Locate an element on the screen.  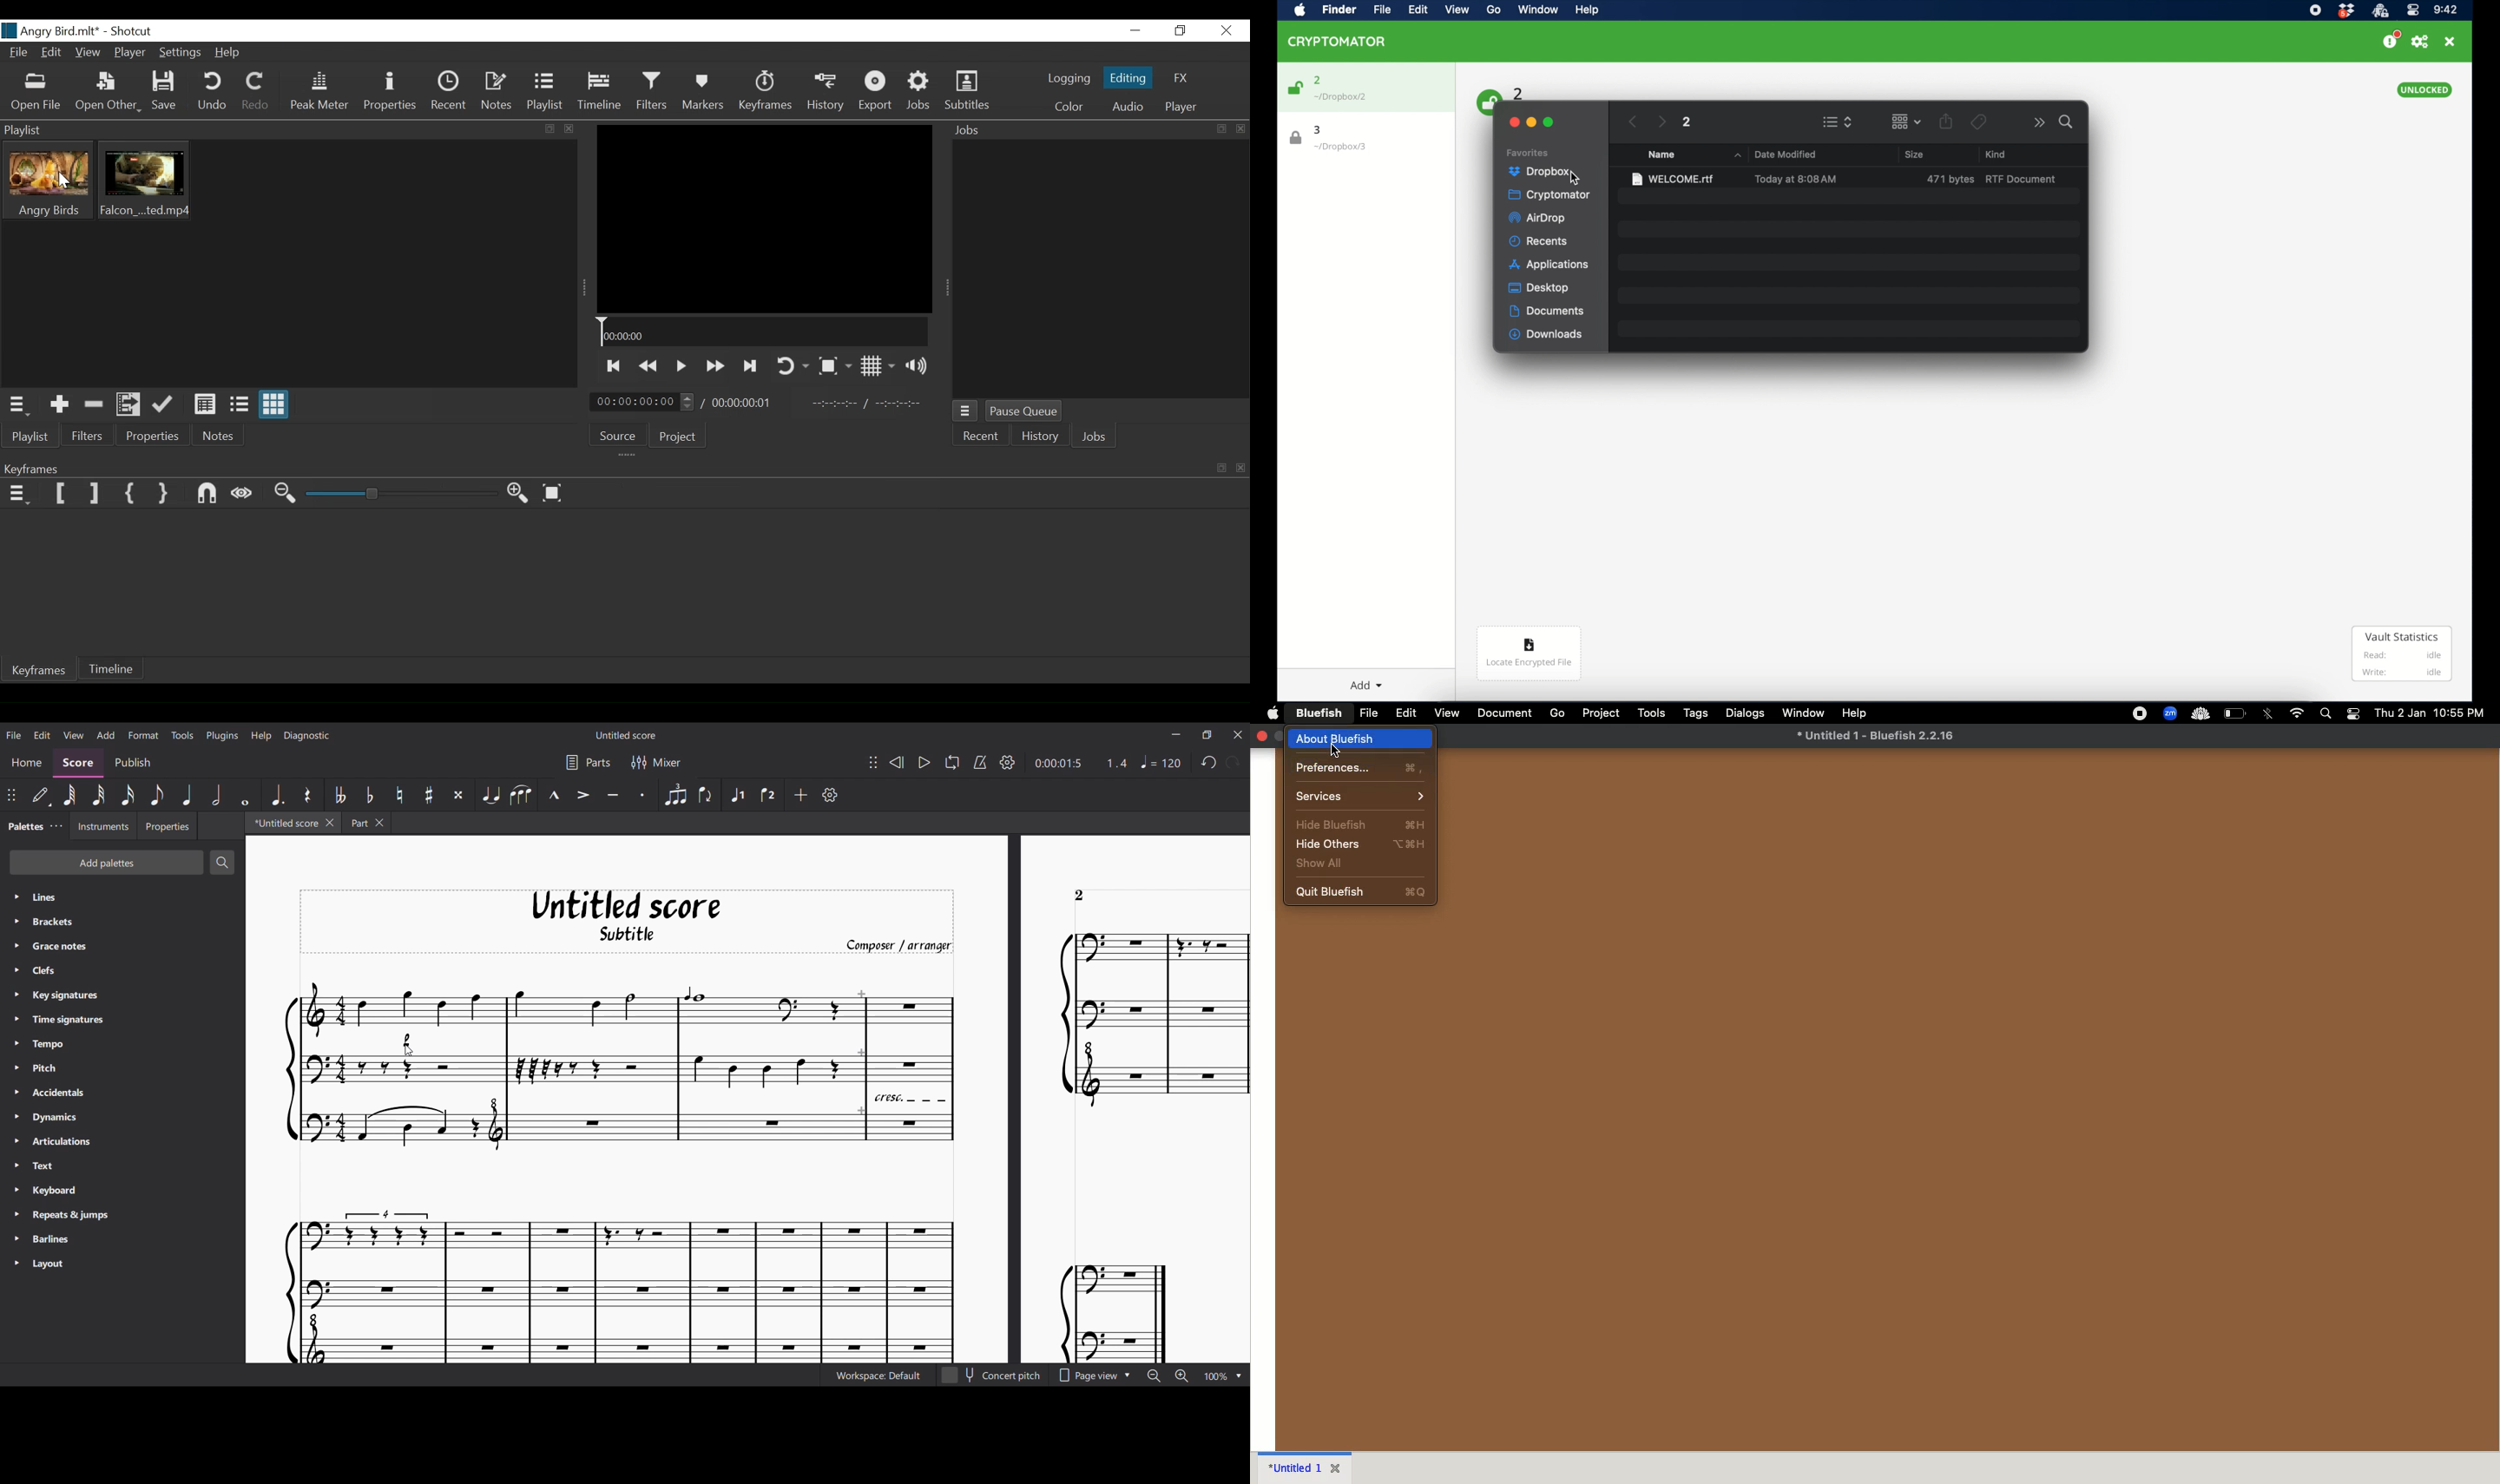
16th note is located at coordinates (128, 795).